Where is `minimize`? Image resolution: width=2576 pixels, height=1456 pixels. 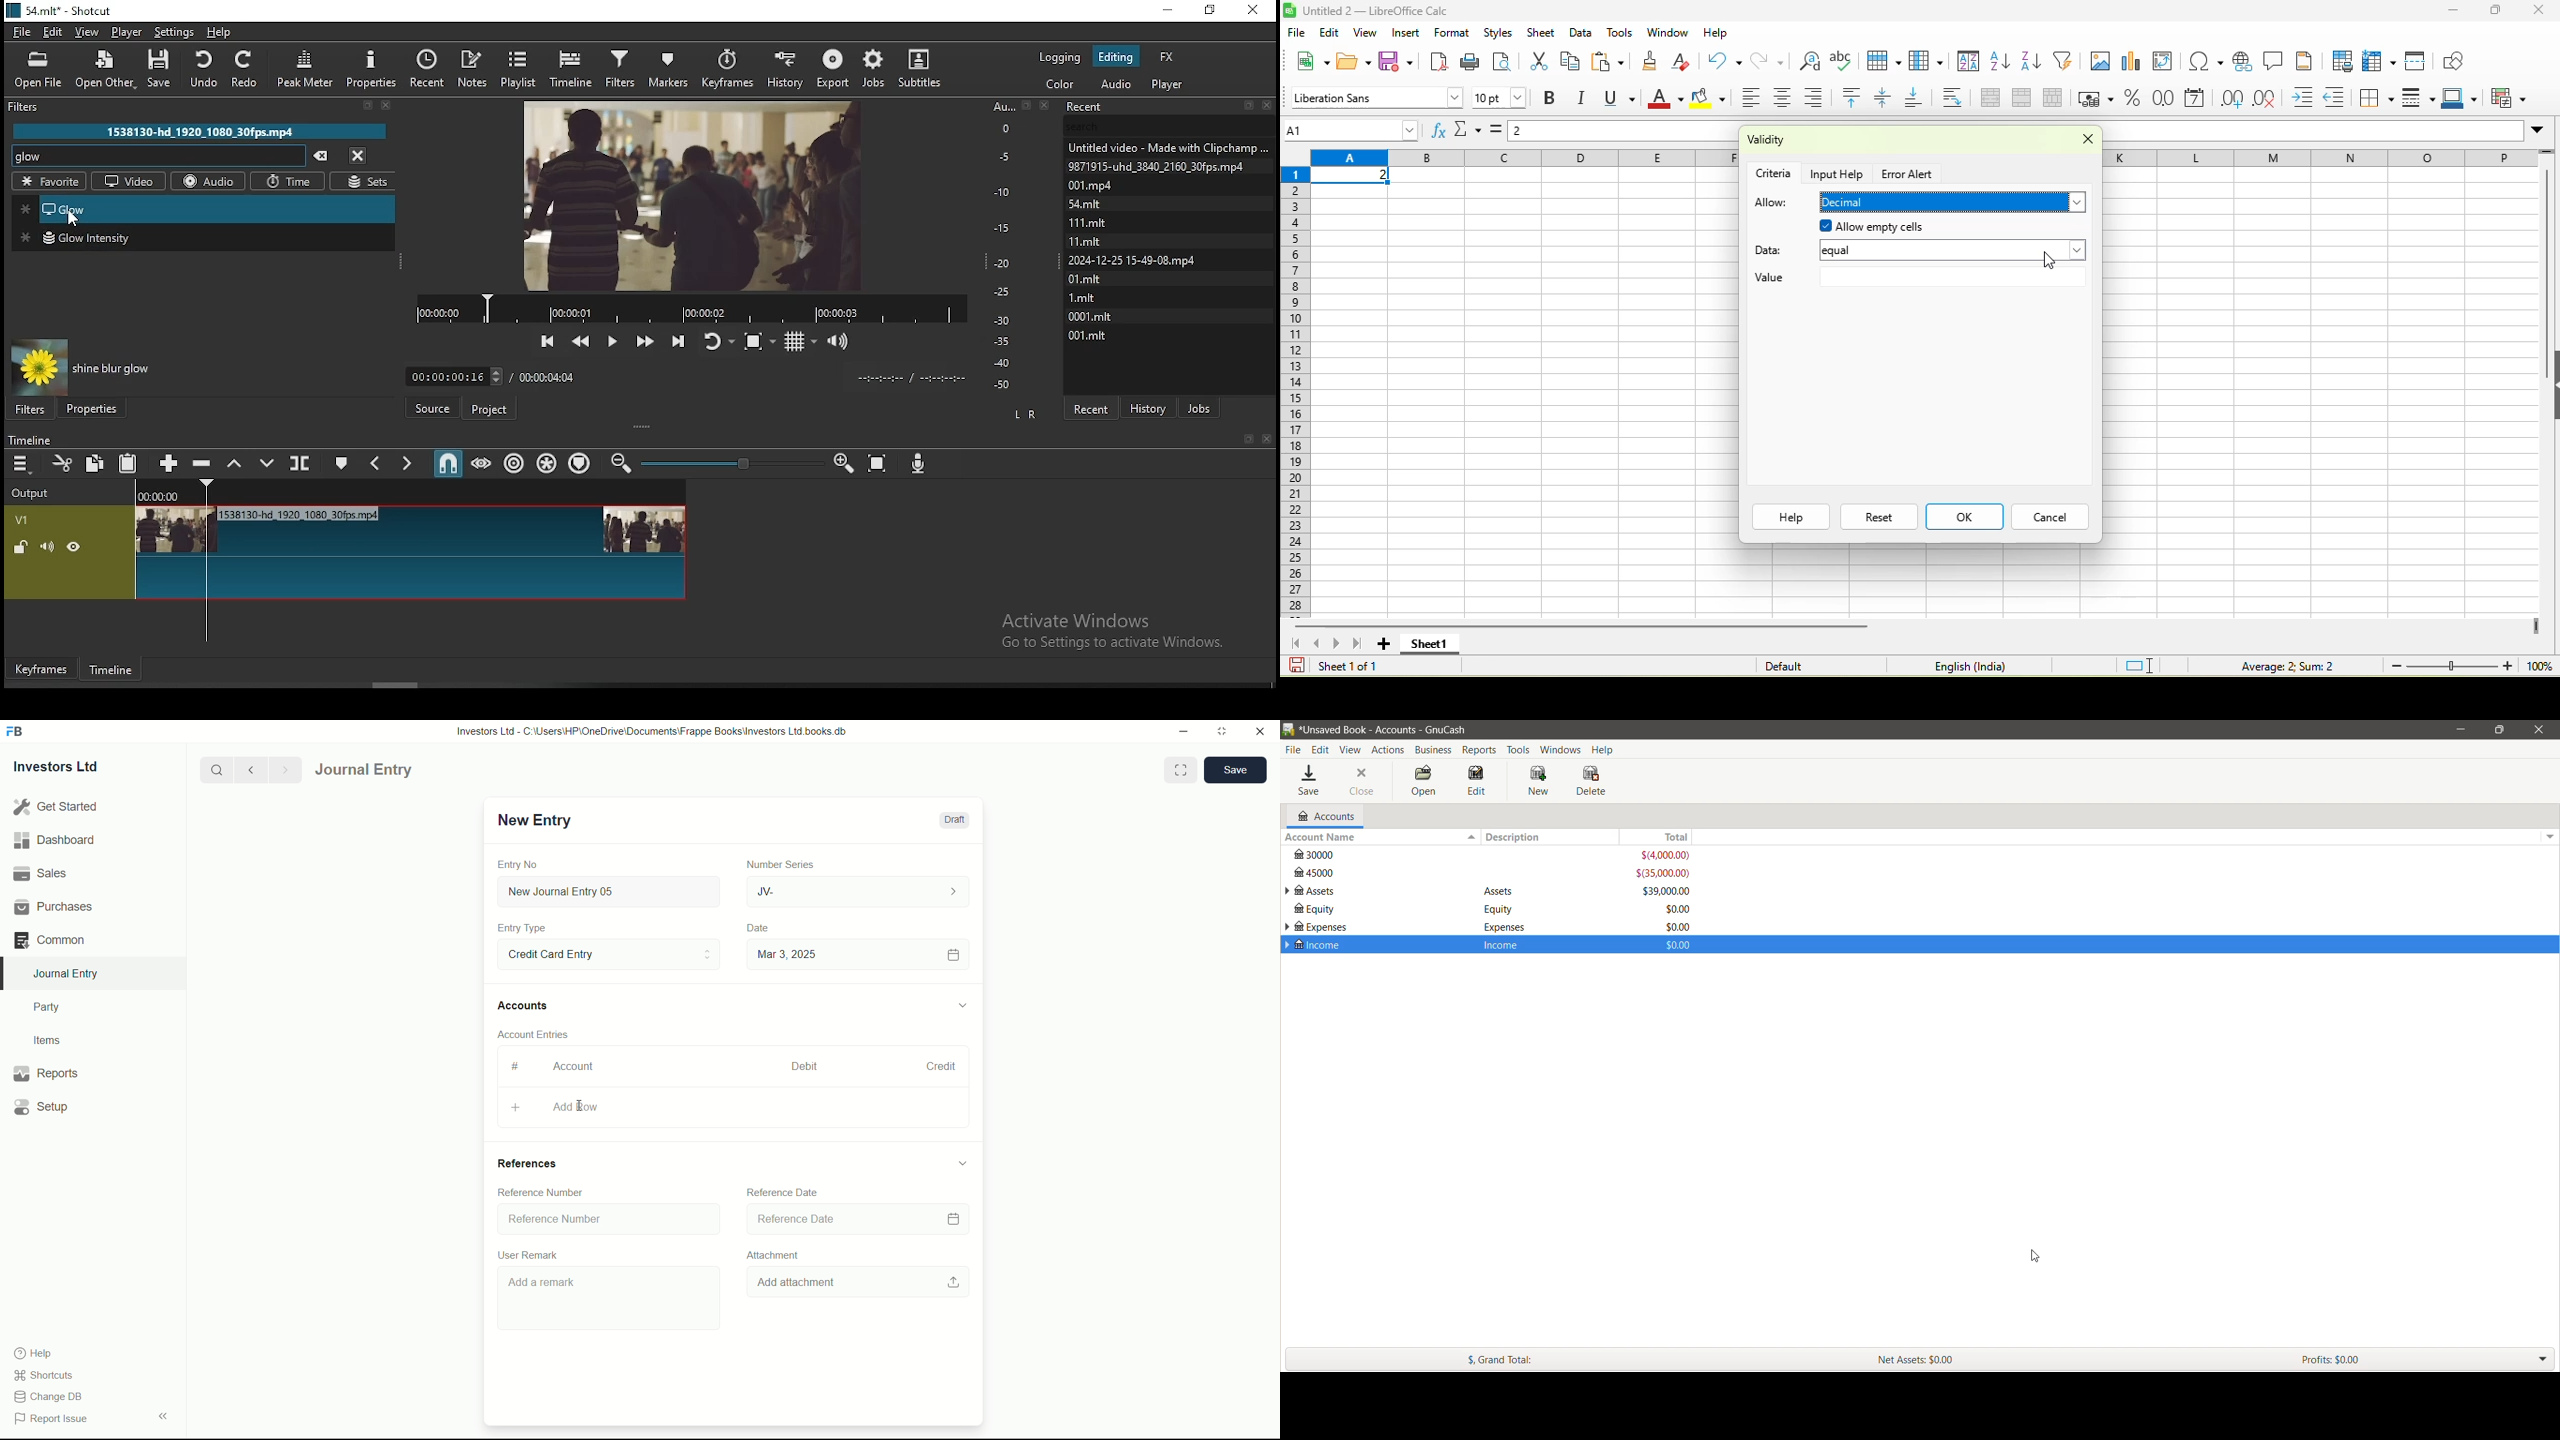 minimize is located at coordinates (1166, 11).